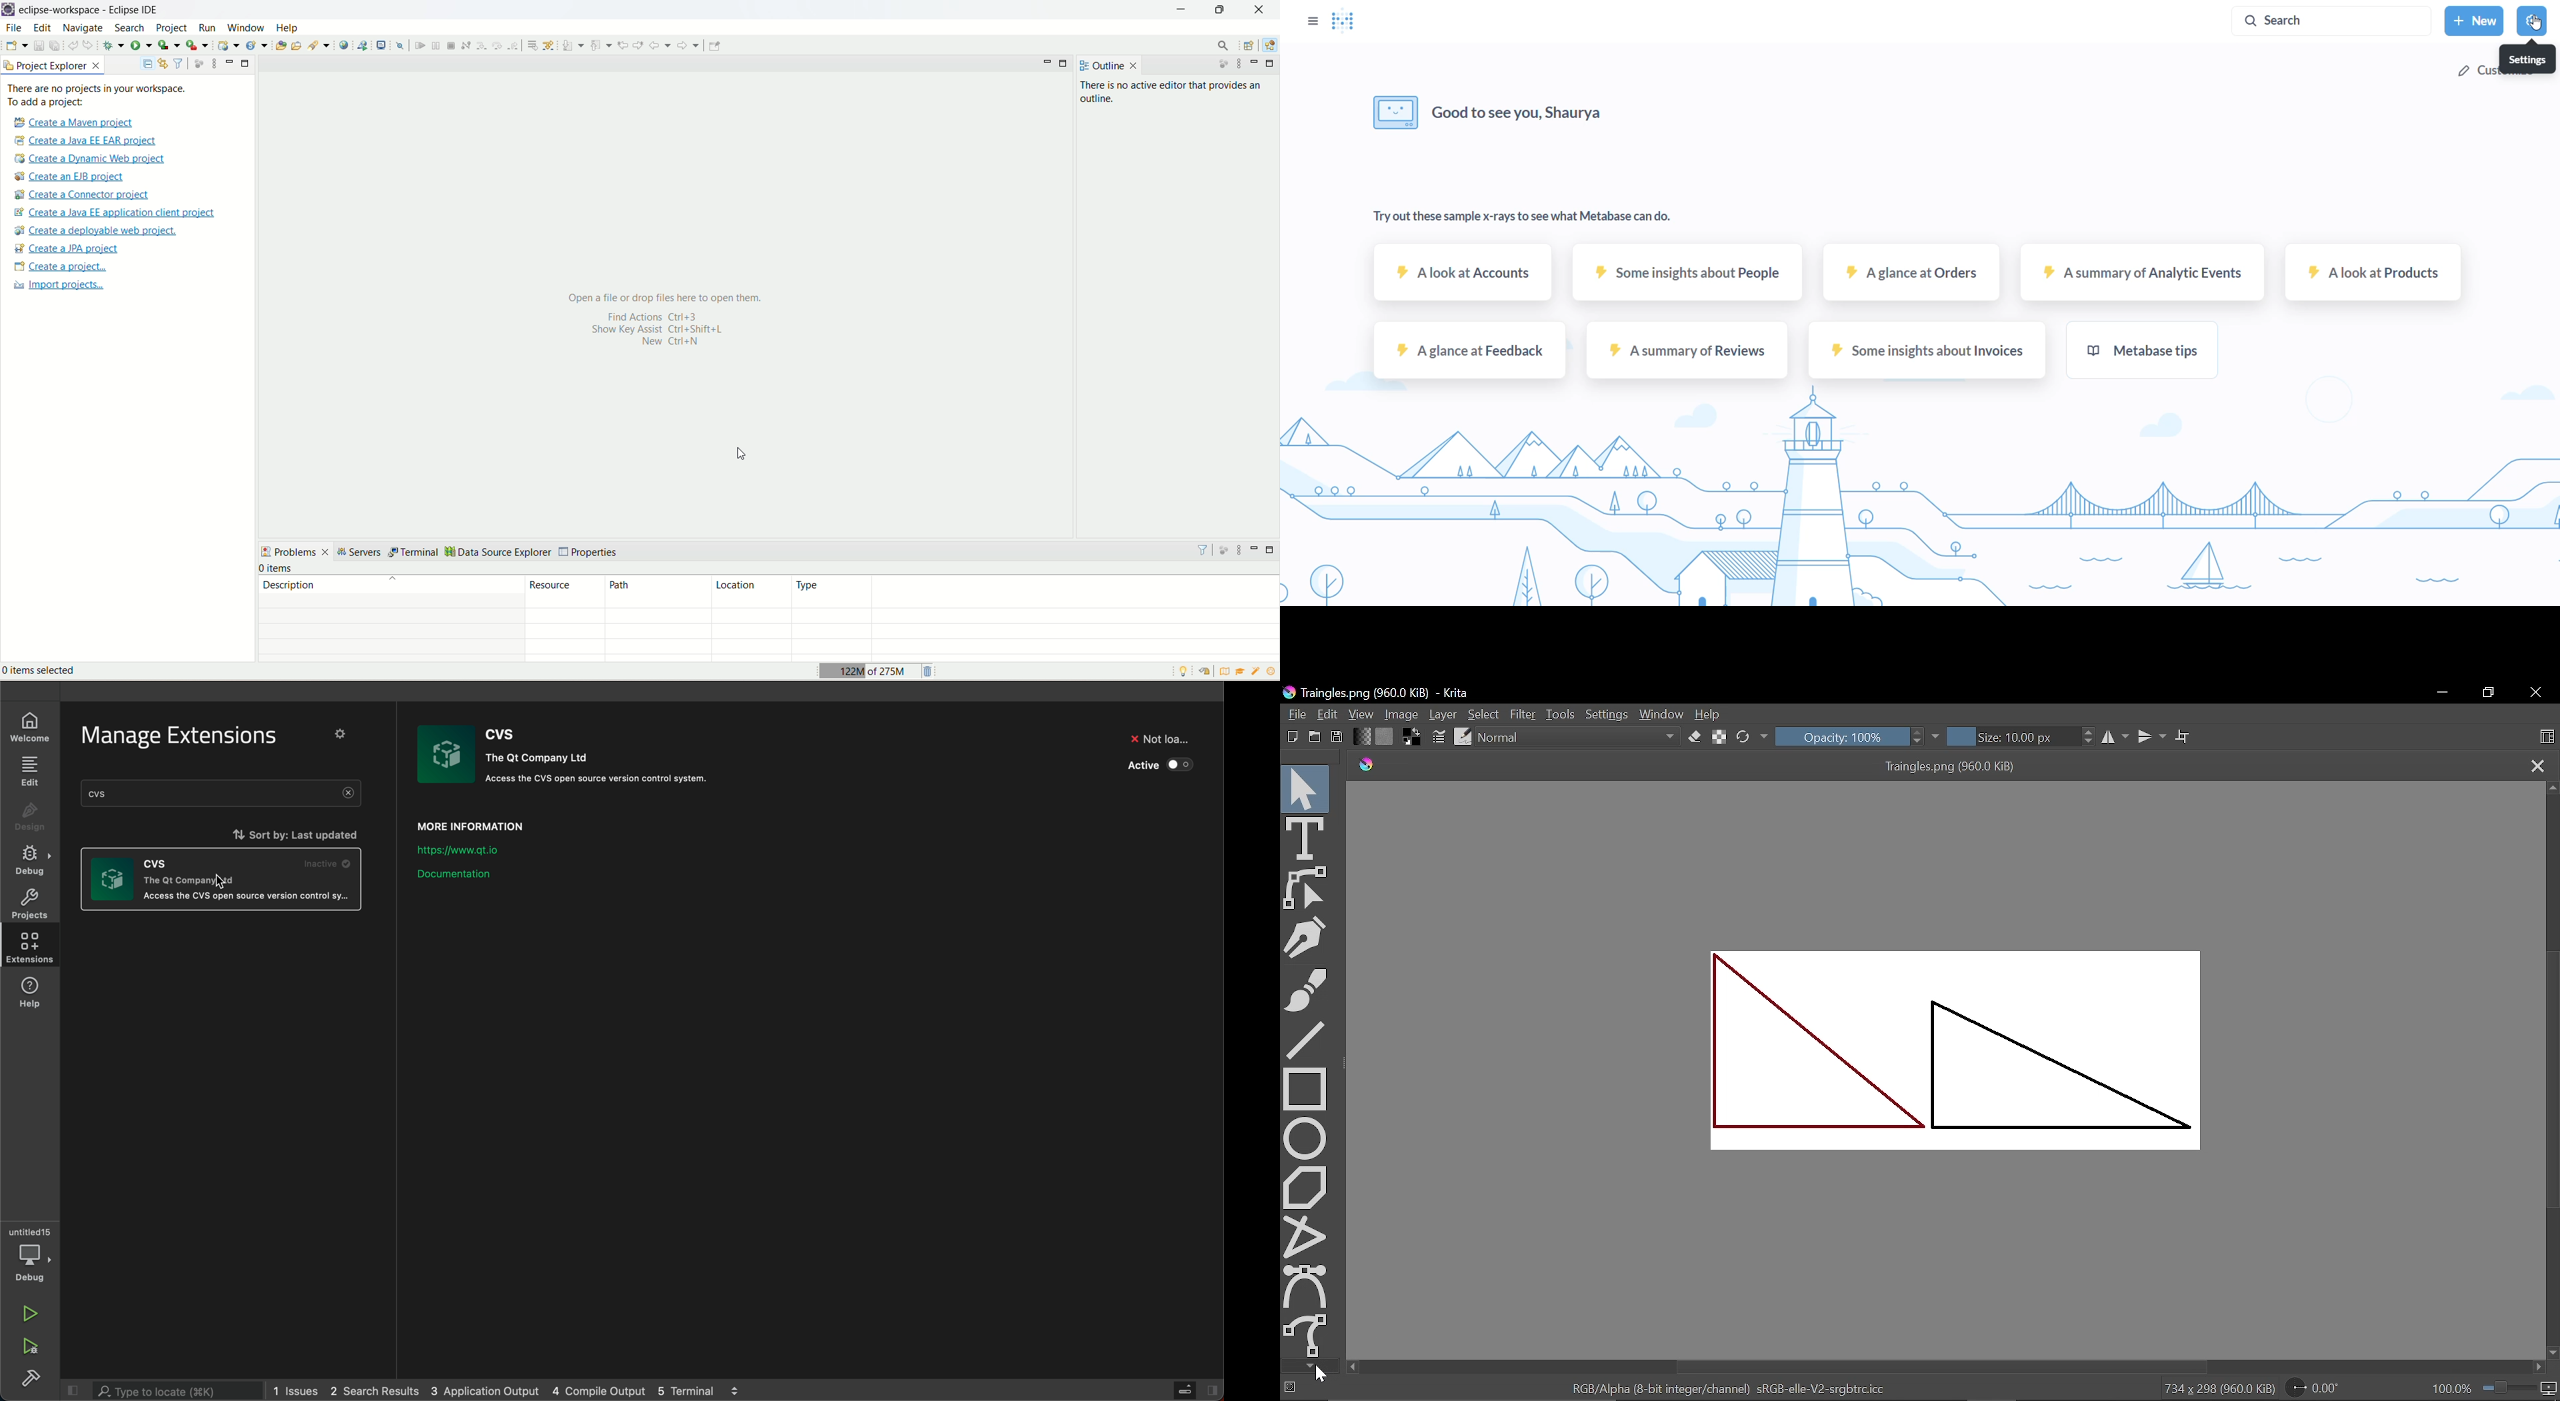 The height and width of the screenshot is (1428, 2576). I want to click on create a Java EE application client project, so click(114, 214).